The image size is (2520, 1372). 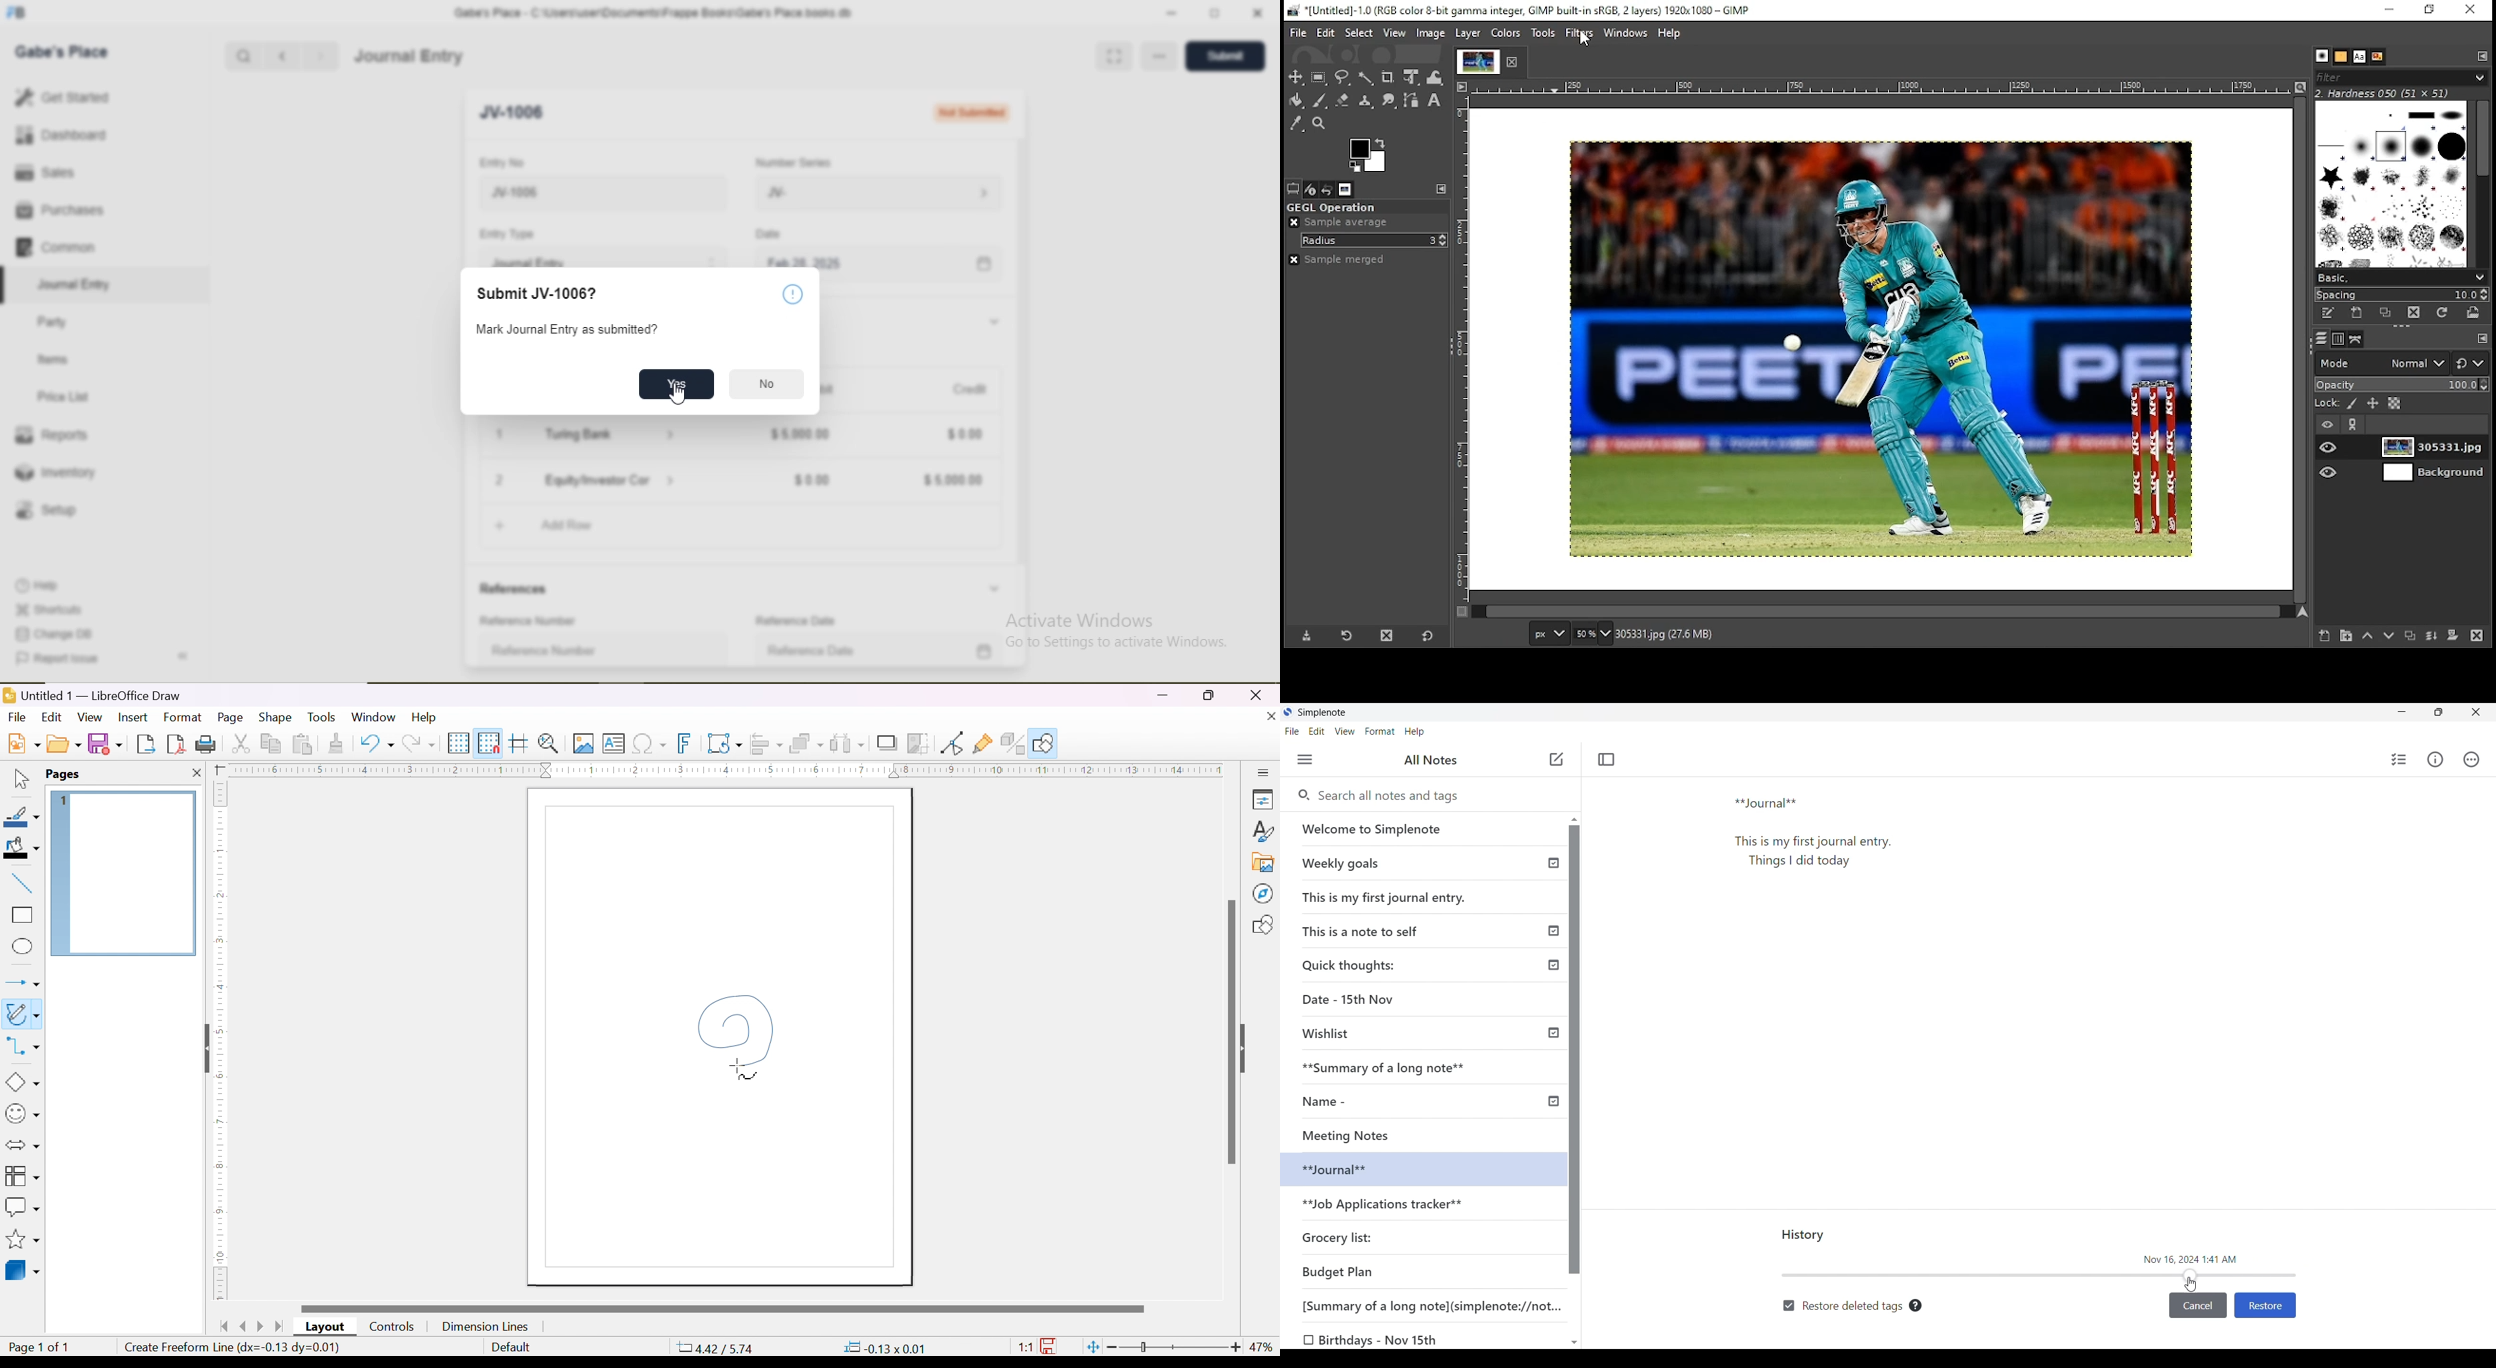 What do you see at coordinates (1263, 863) in the screenshot?
I see `gallery` at bounding box center [1263, 863].